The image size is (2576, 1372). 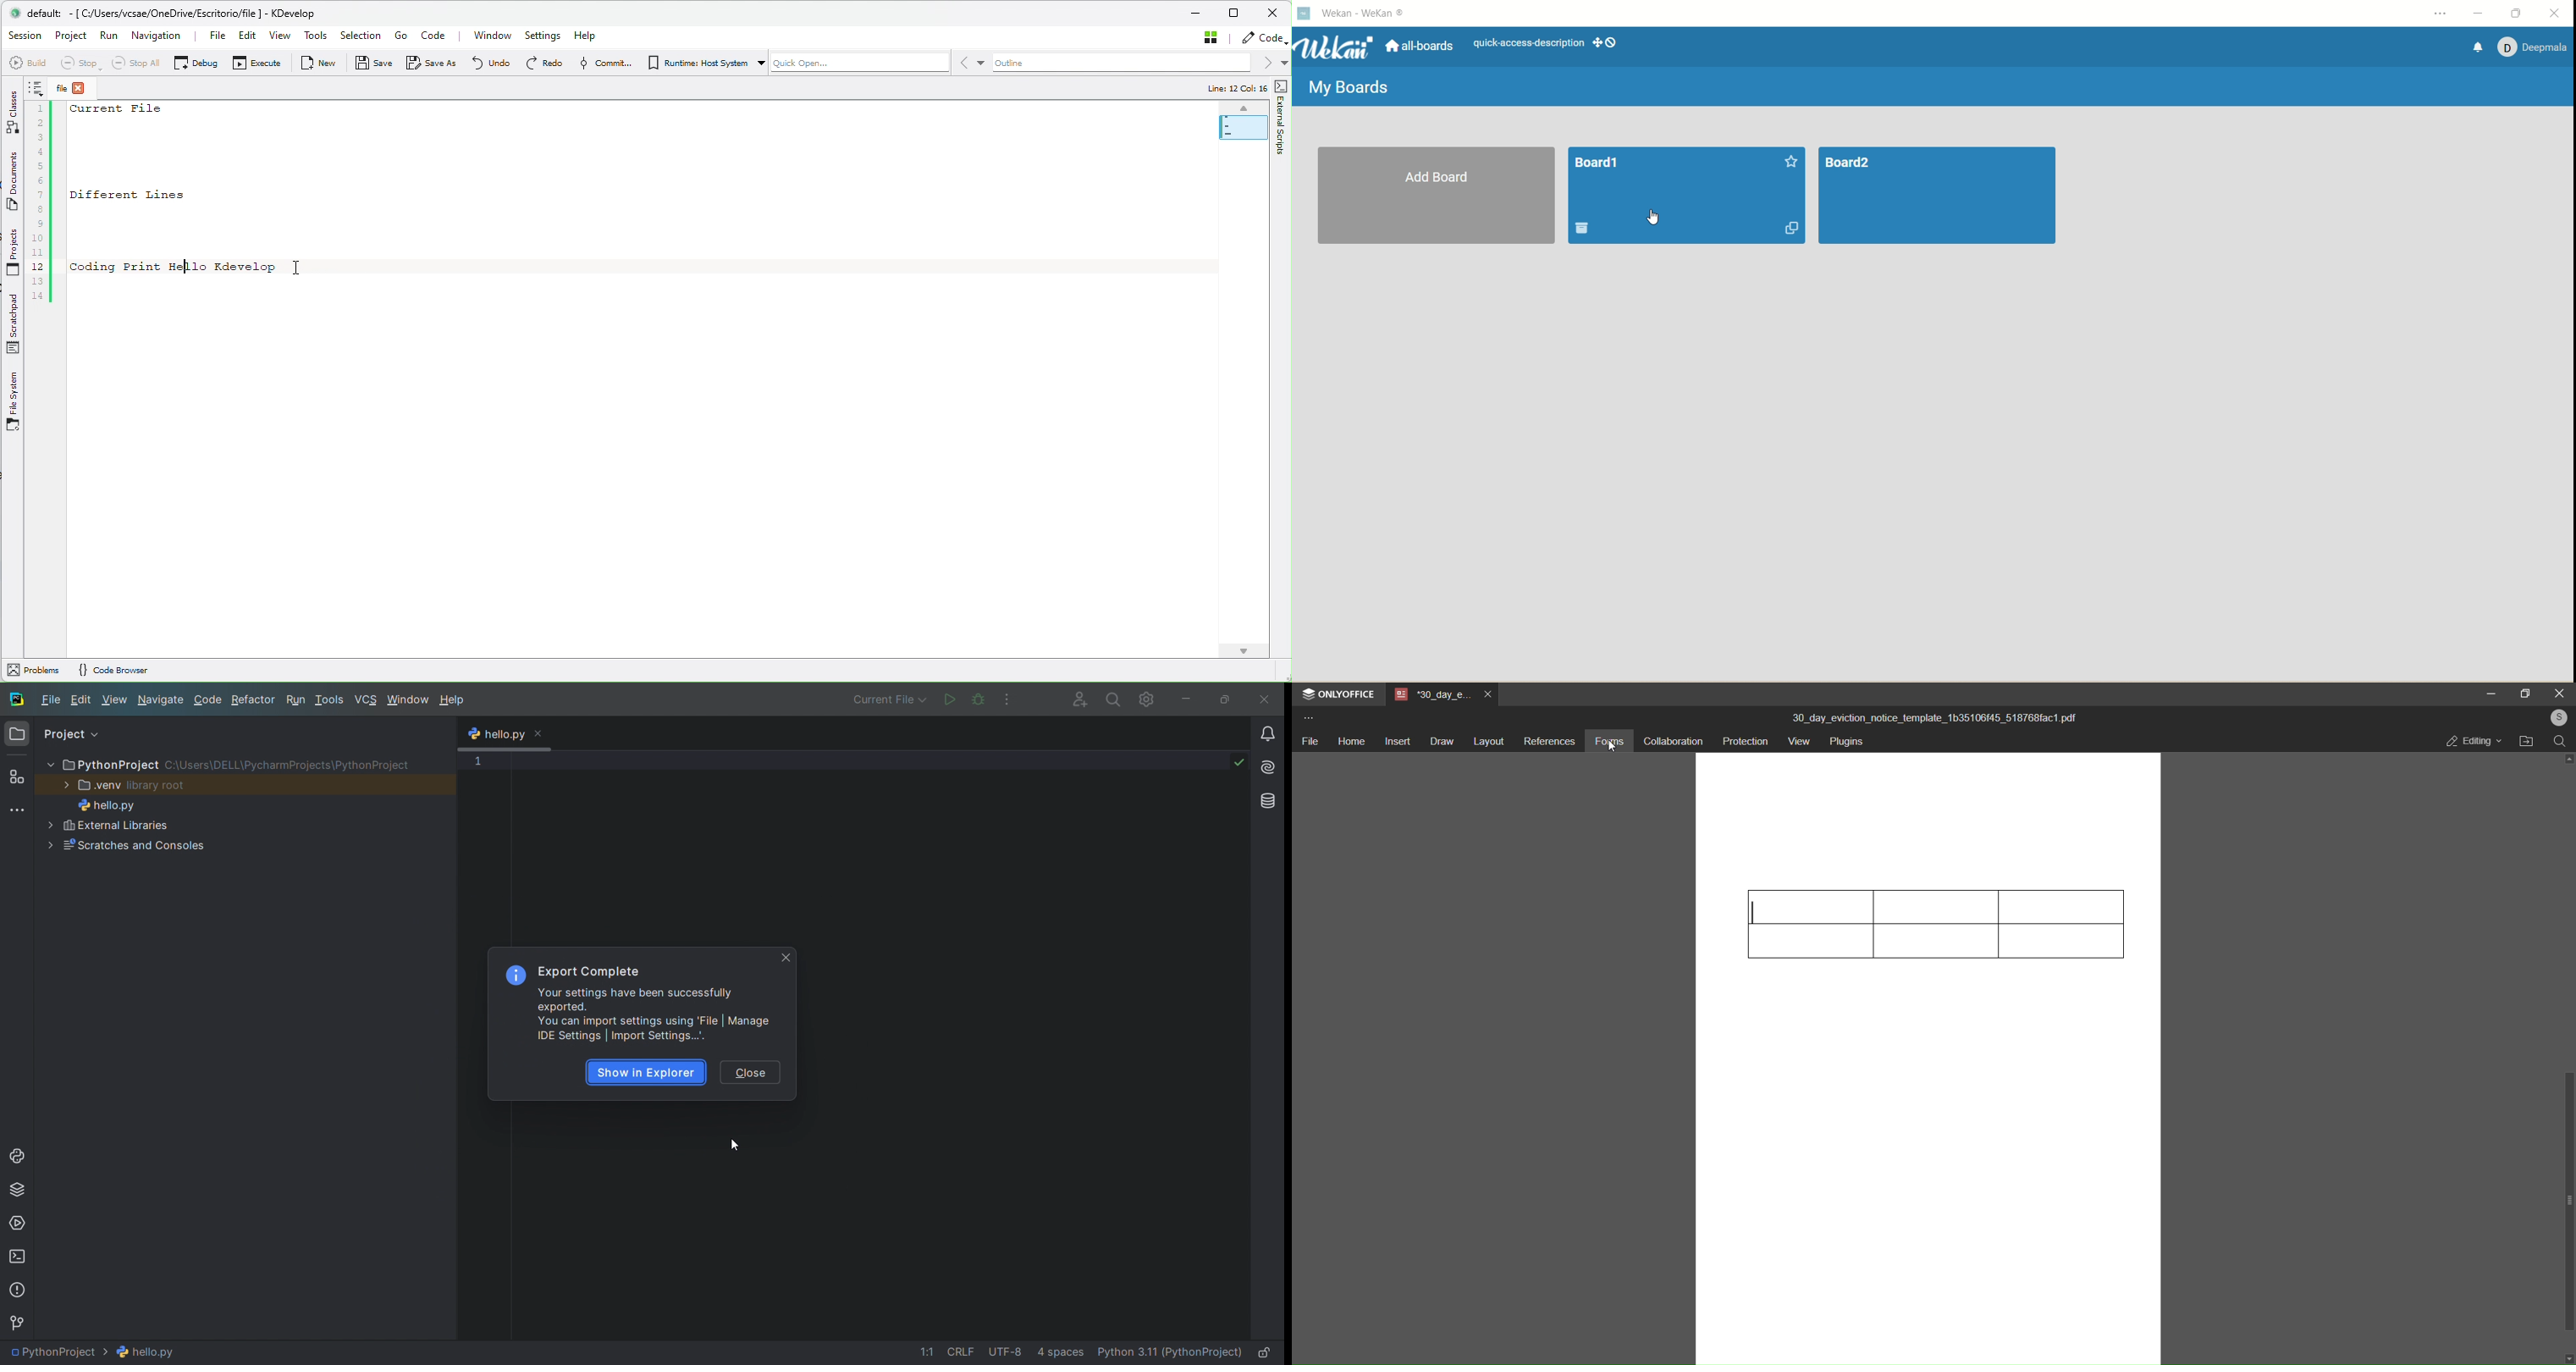 I want to click on favorite, so click(x=1791, y=162).